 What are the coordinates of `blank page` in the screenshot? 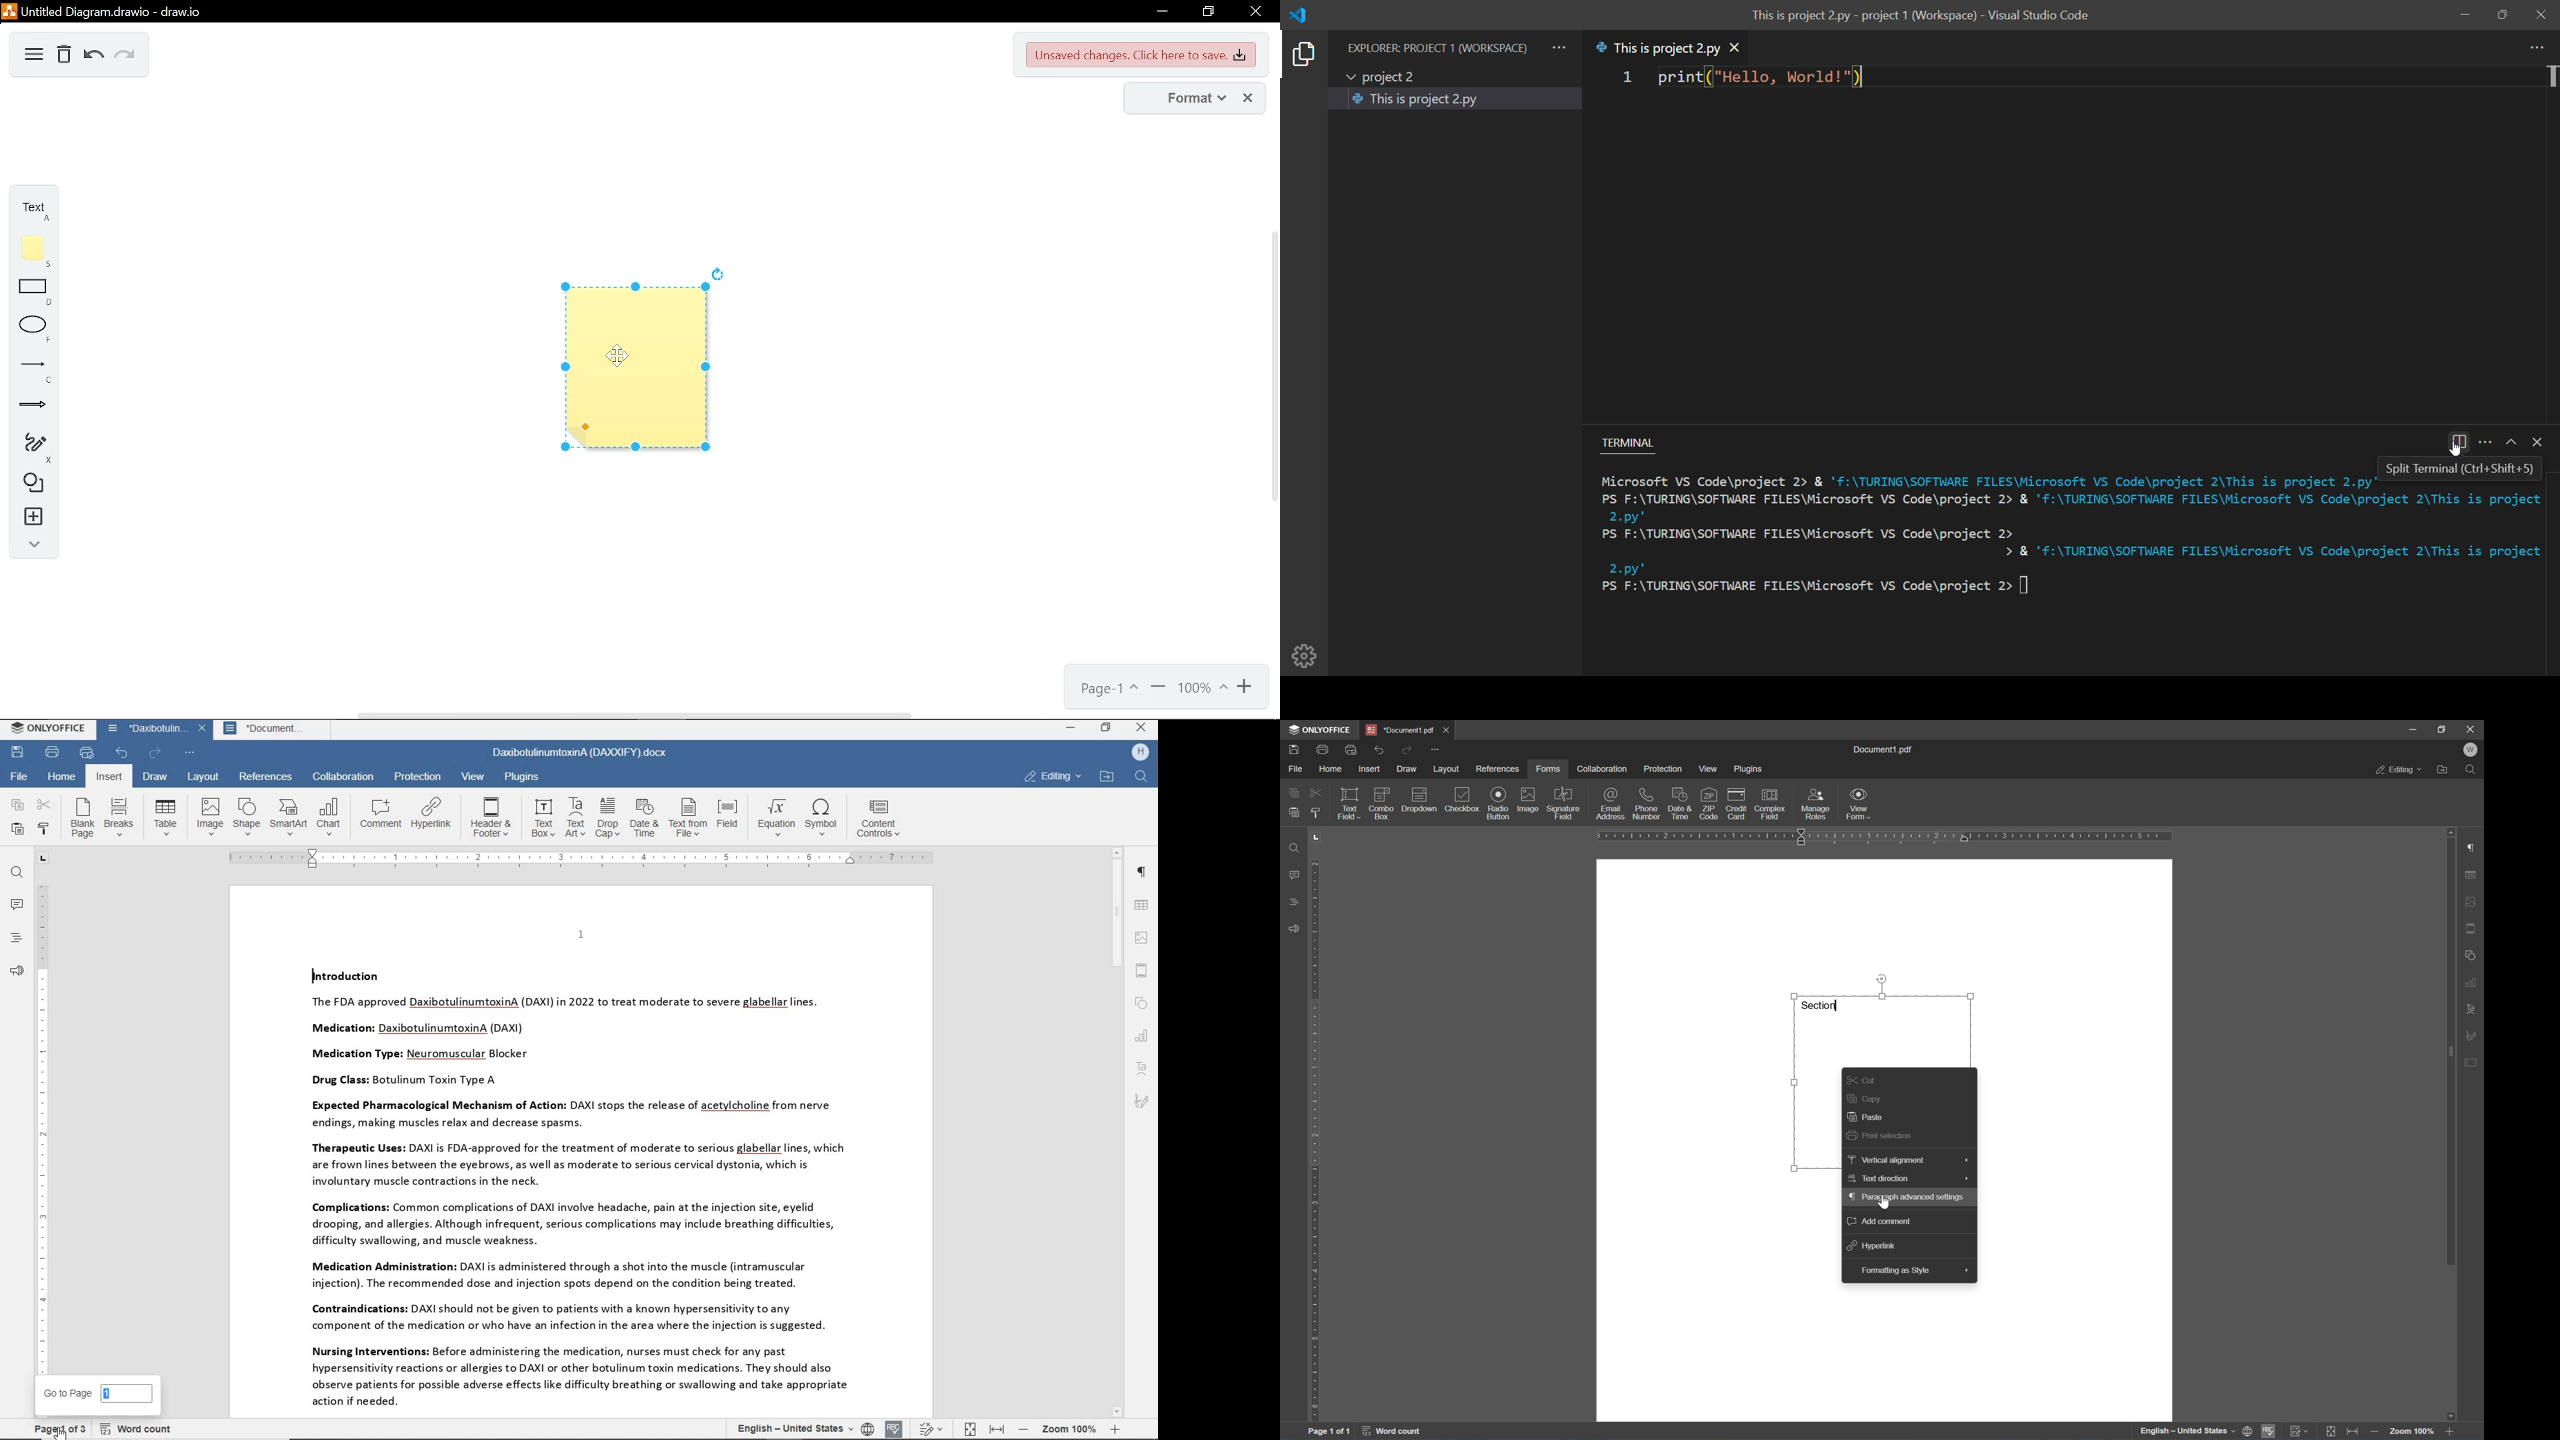 It's located at (81, 818).